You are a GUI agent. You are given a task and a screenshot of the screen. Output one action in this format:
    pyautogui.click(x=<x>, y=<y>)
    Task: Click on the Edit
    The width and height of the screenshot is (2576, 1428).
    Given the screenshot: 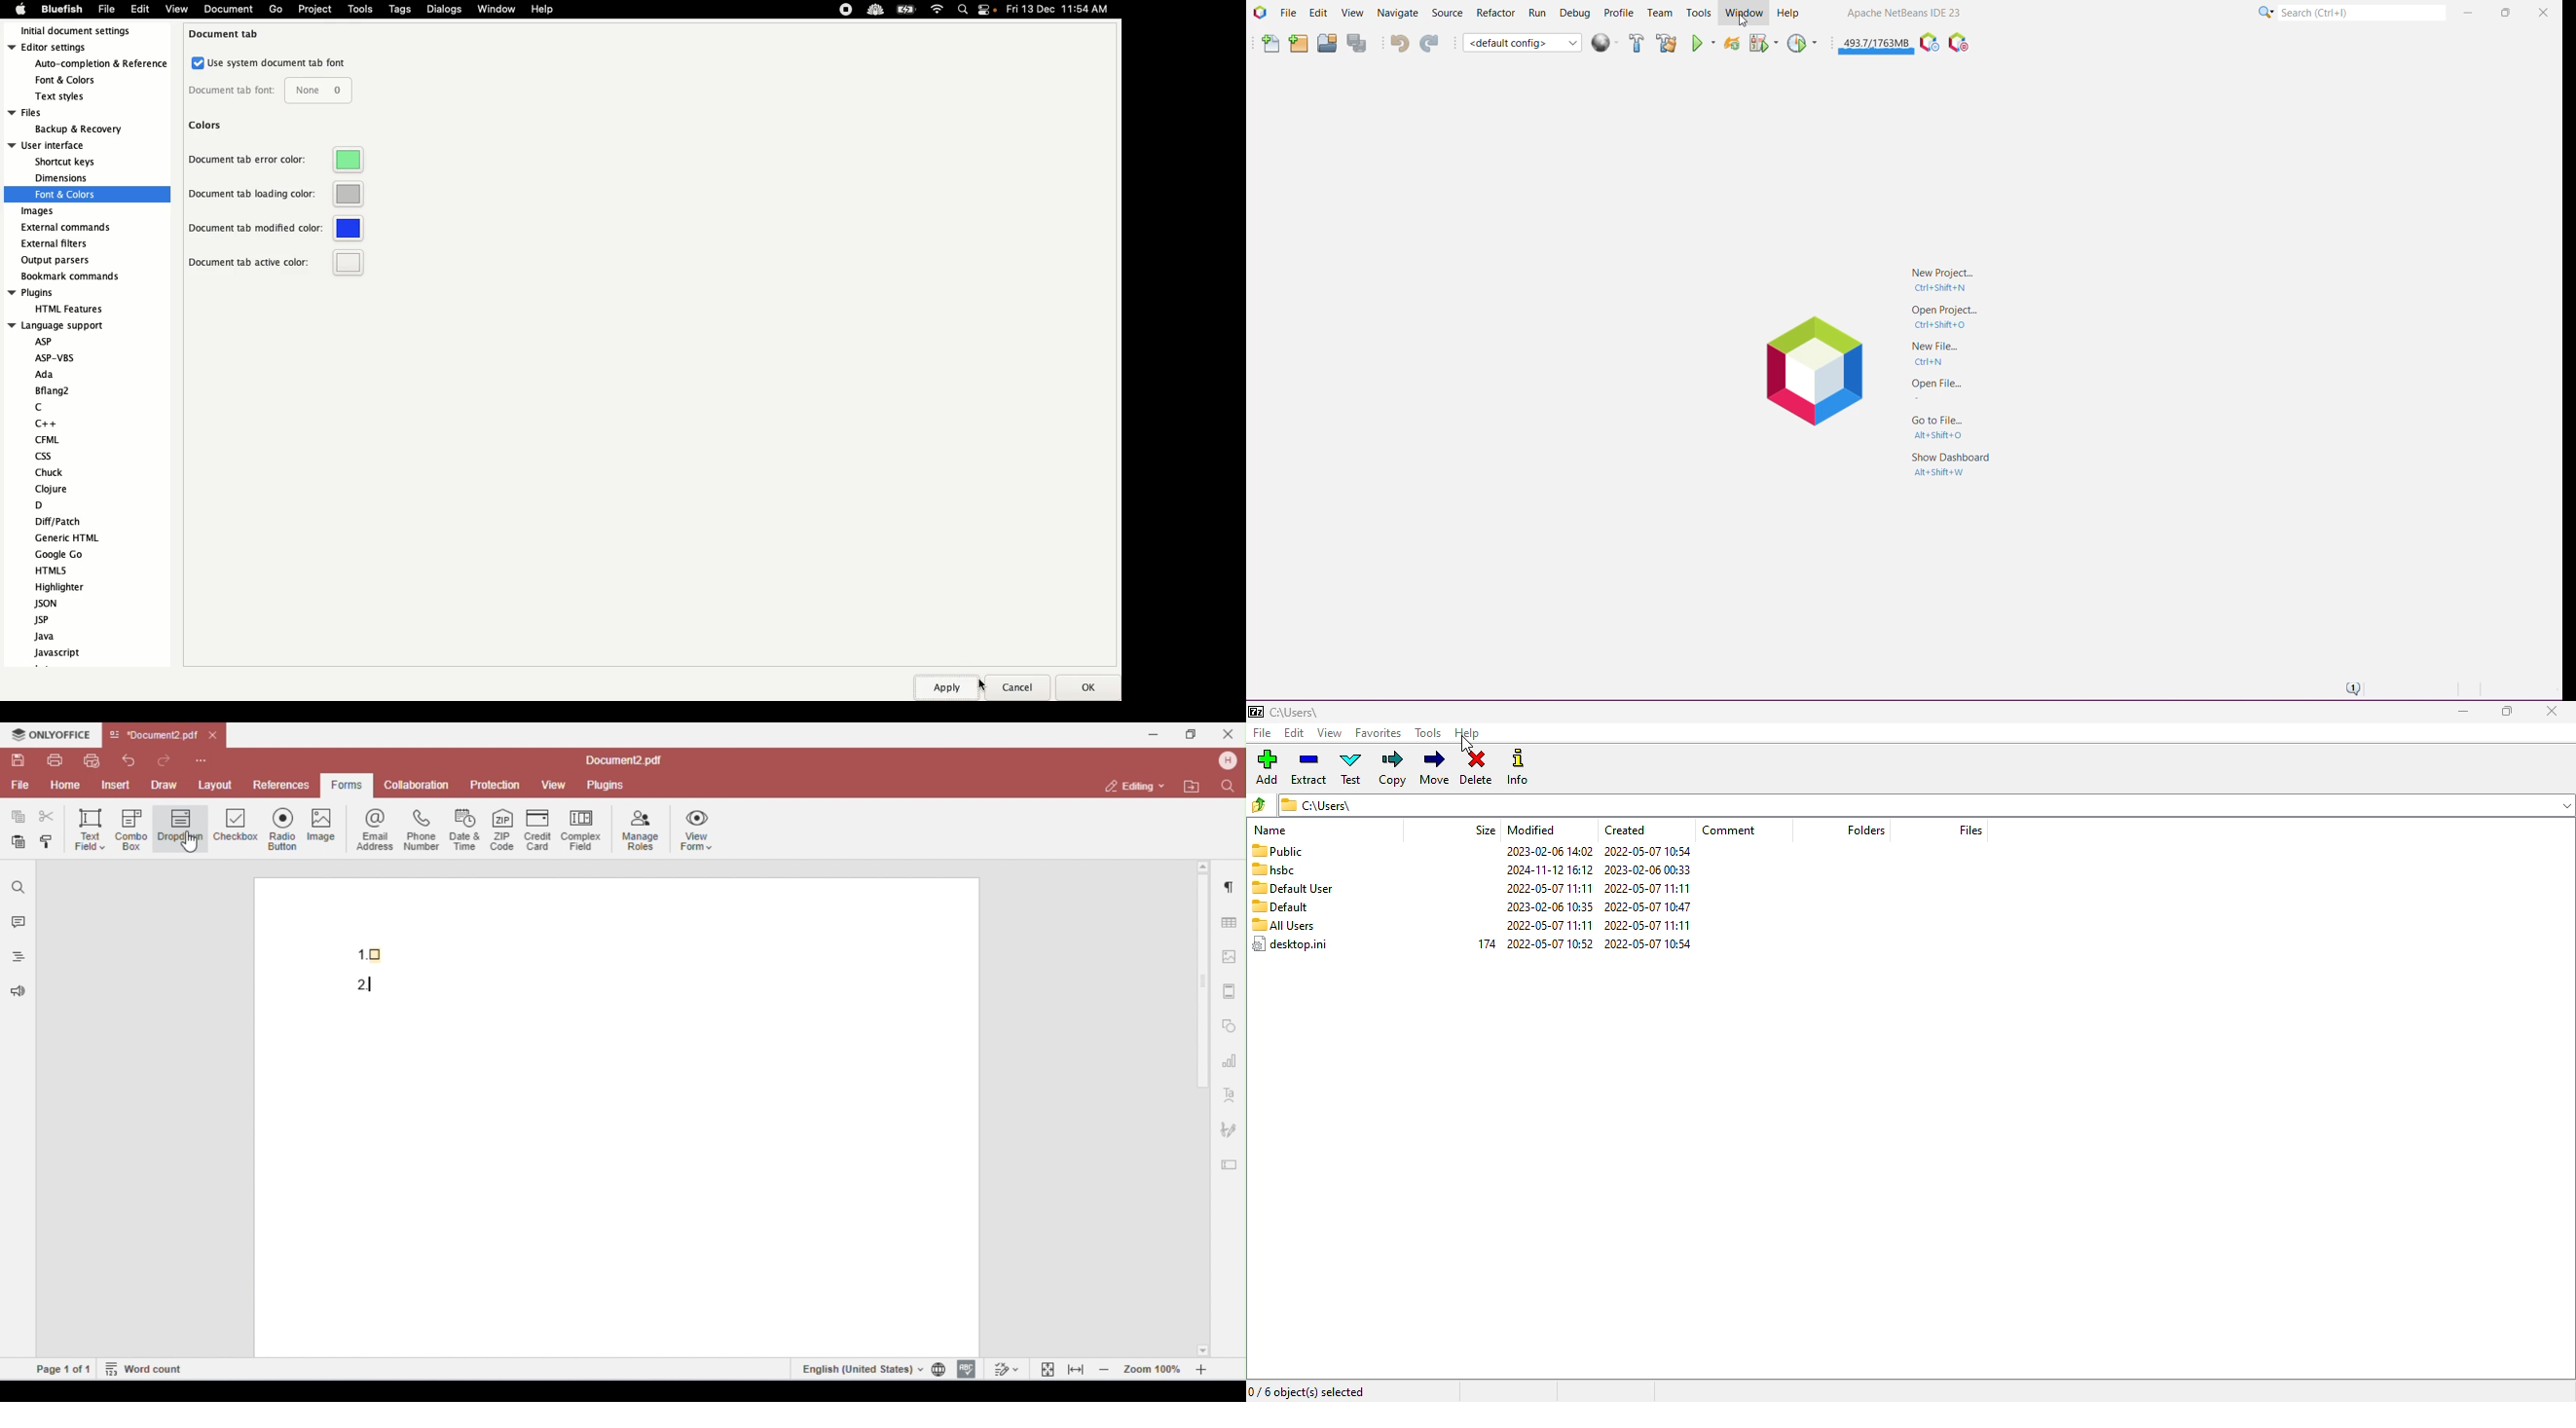 What is the action you would take?
    pyautogui.click(x=140, y=9)
    